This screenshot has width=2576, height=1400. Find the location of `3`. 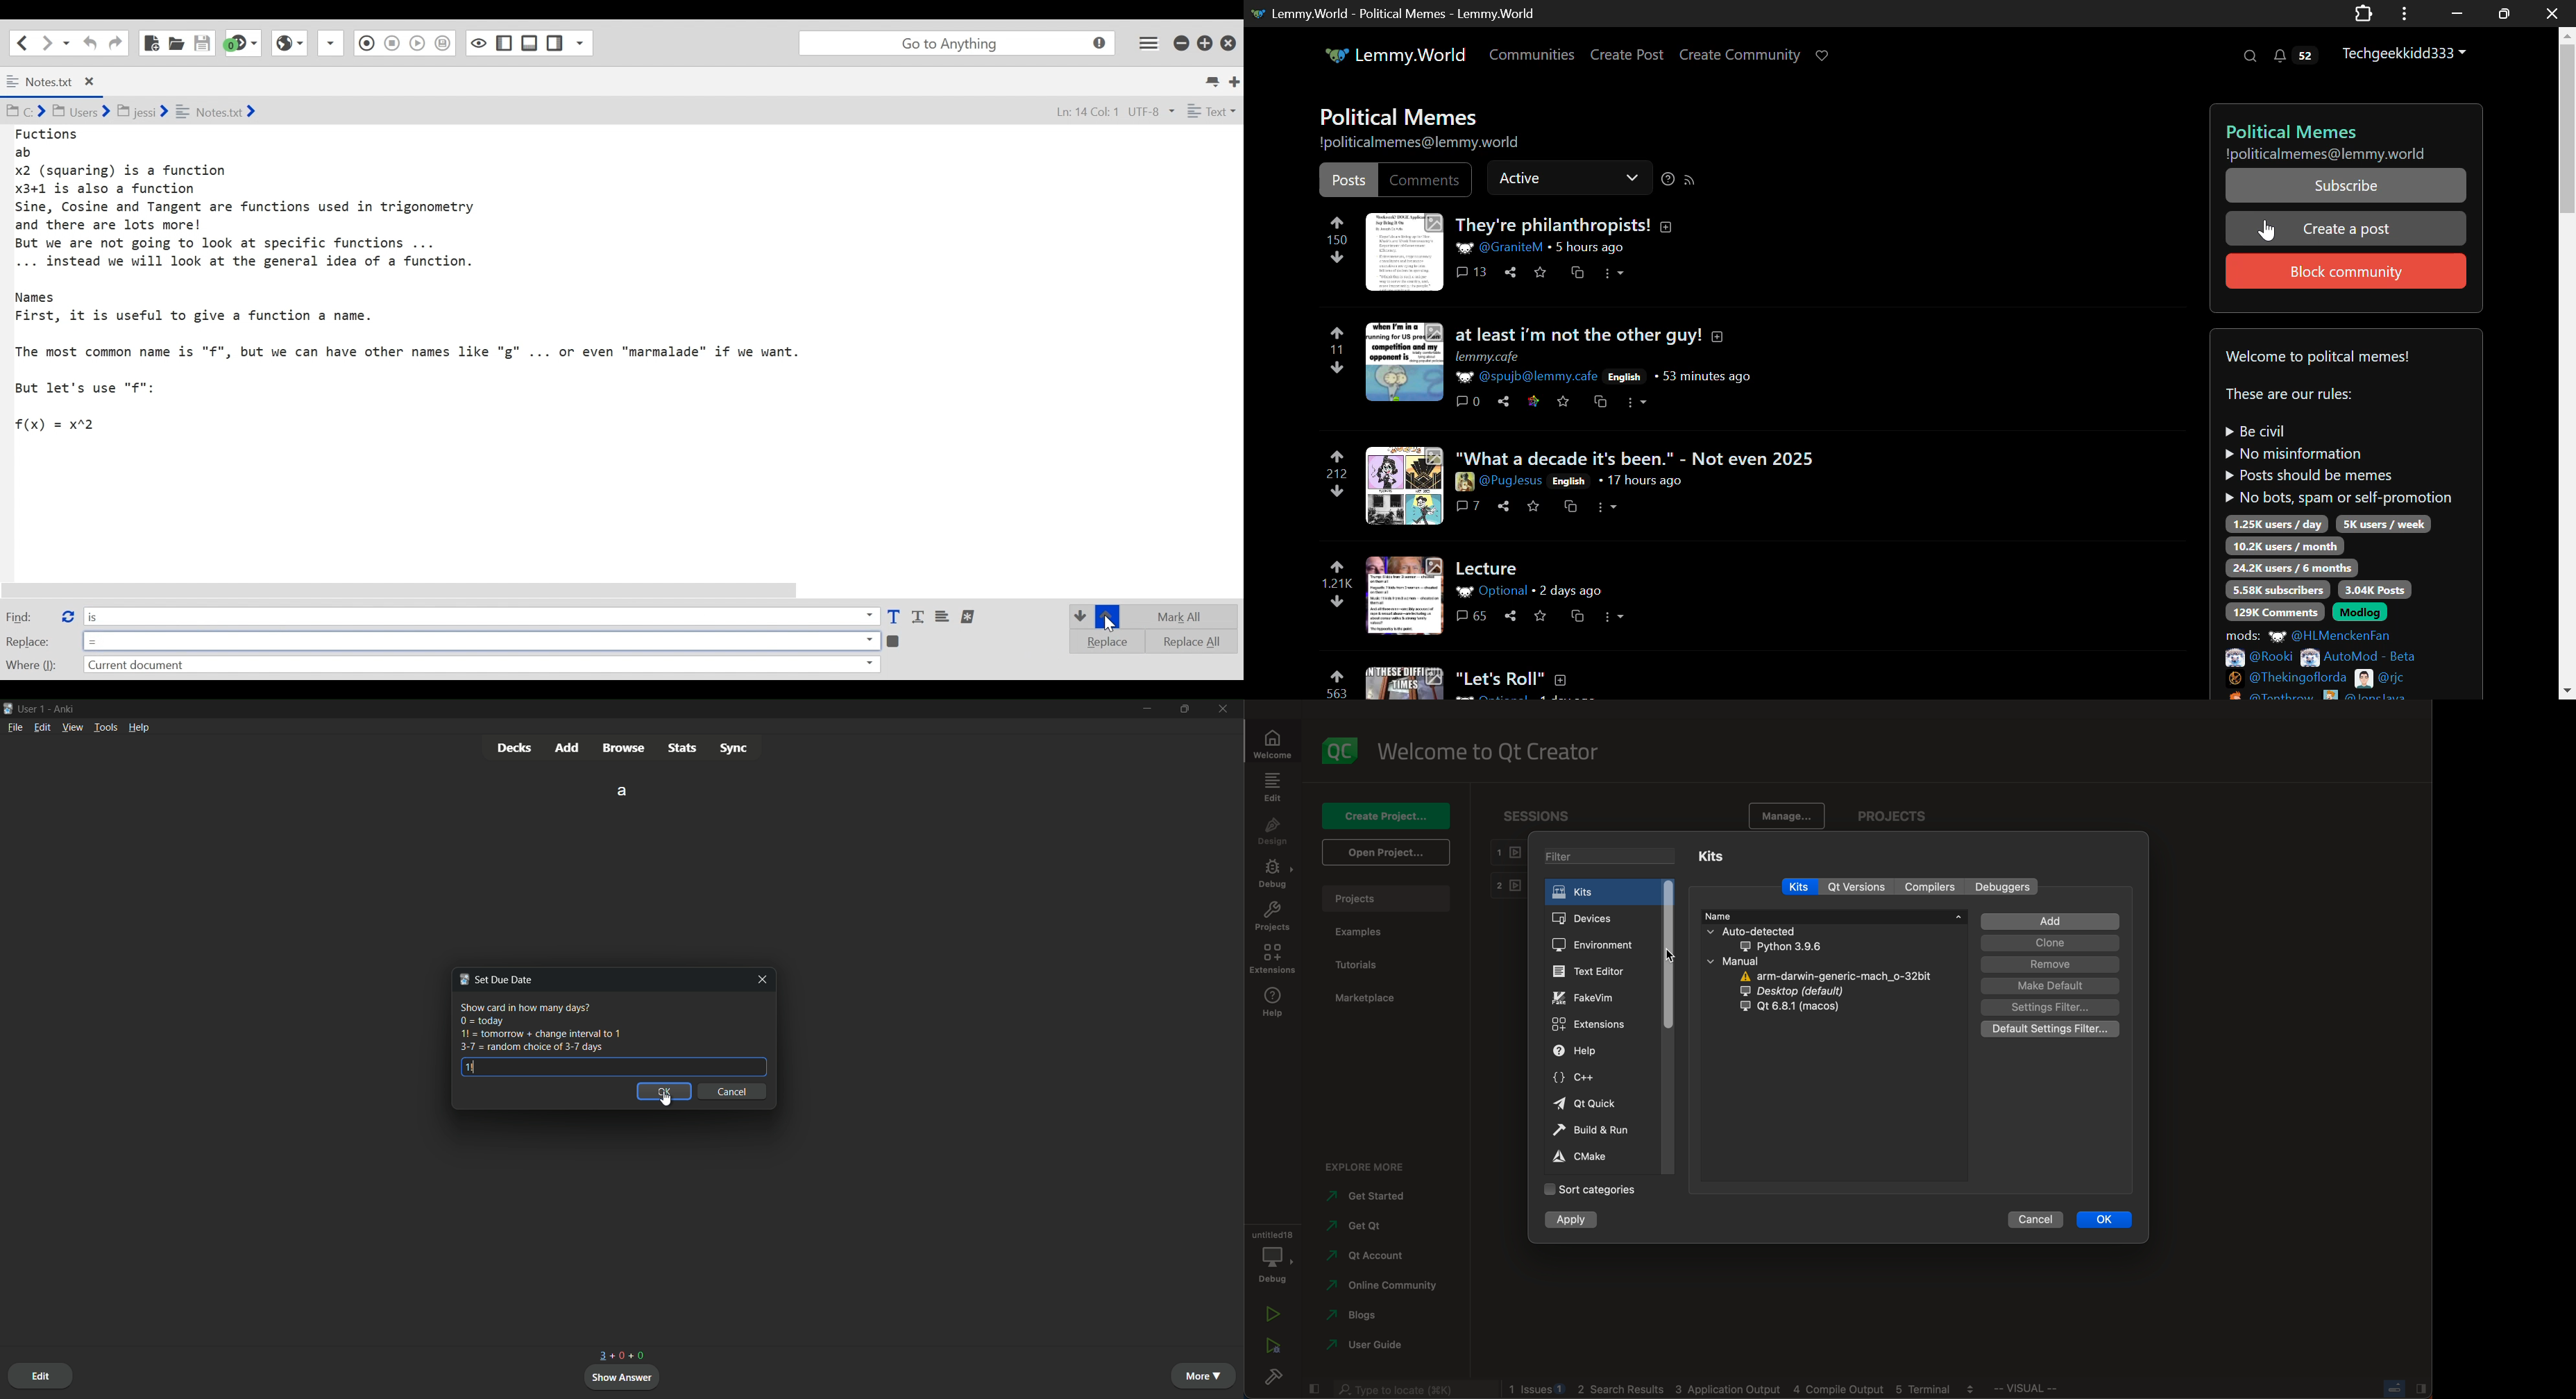

3 is located at coordinates (604, 1356).